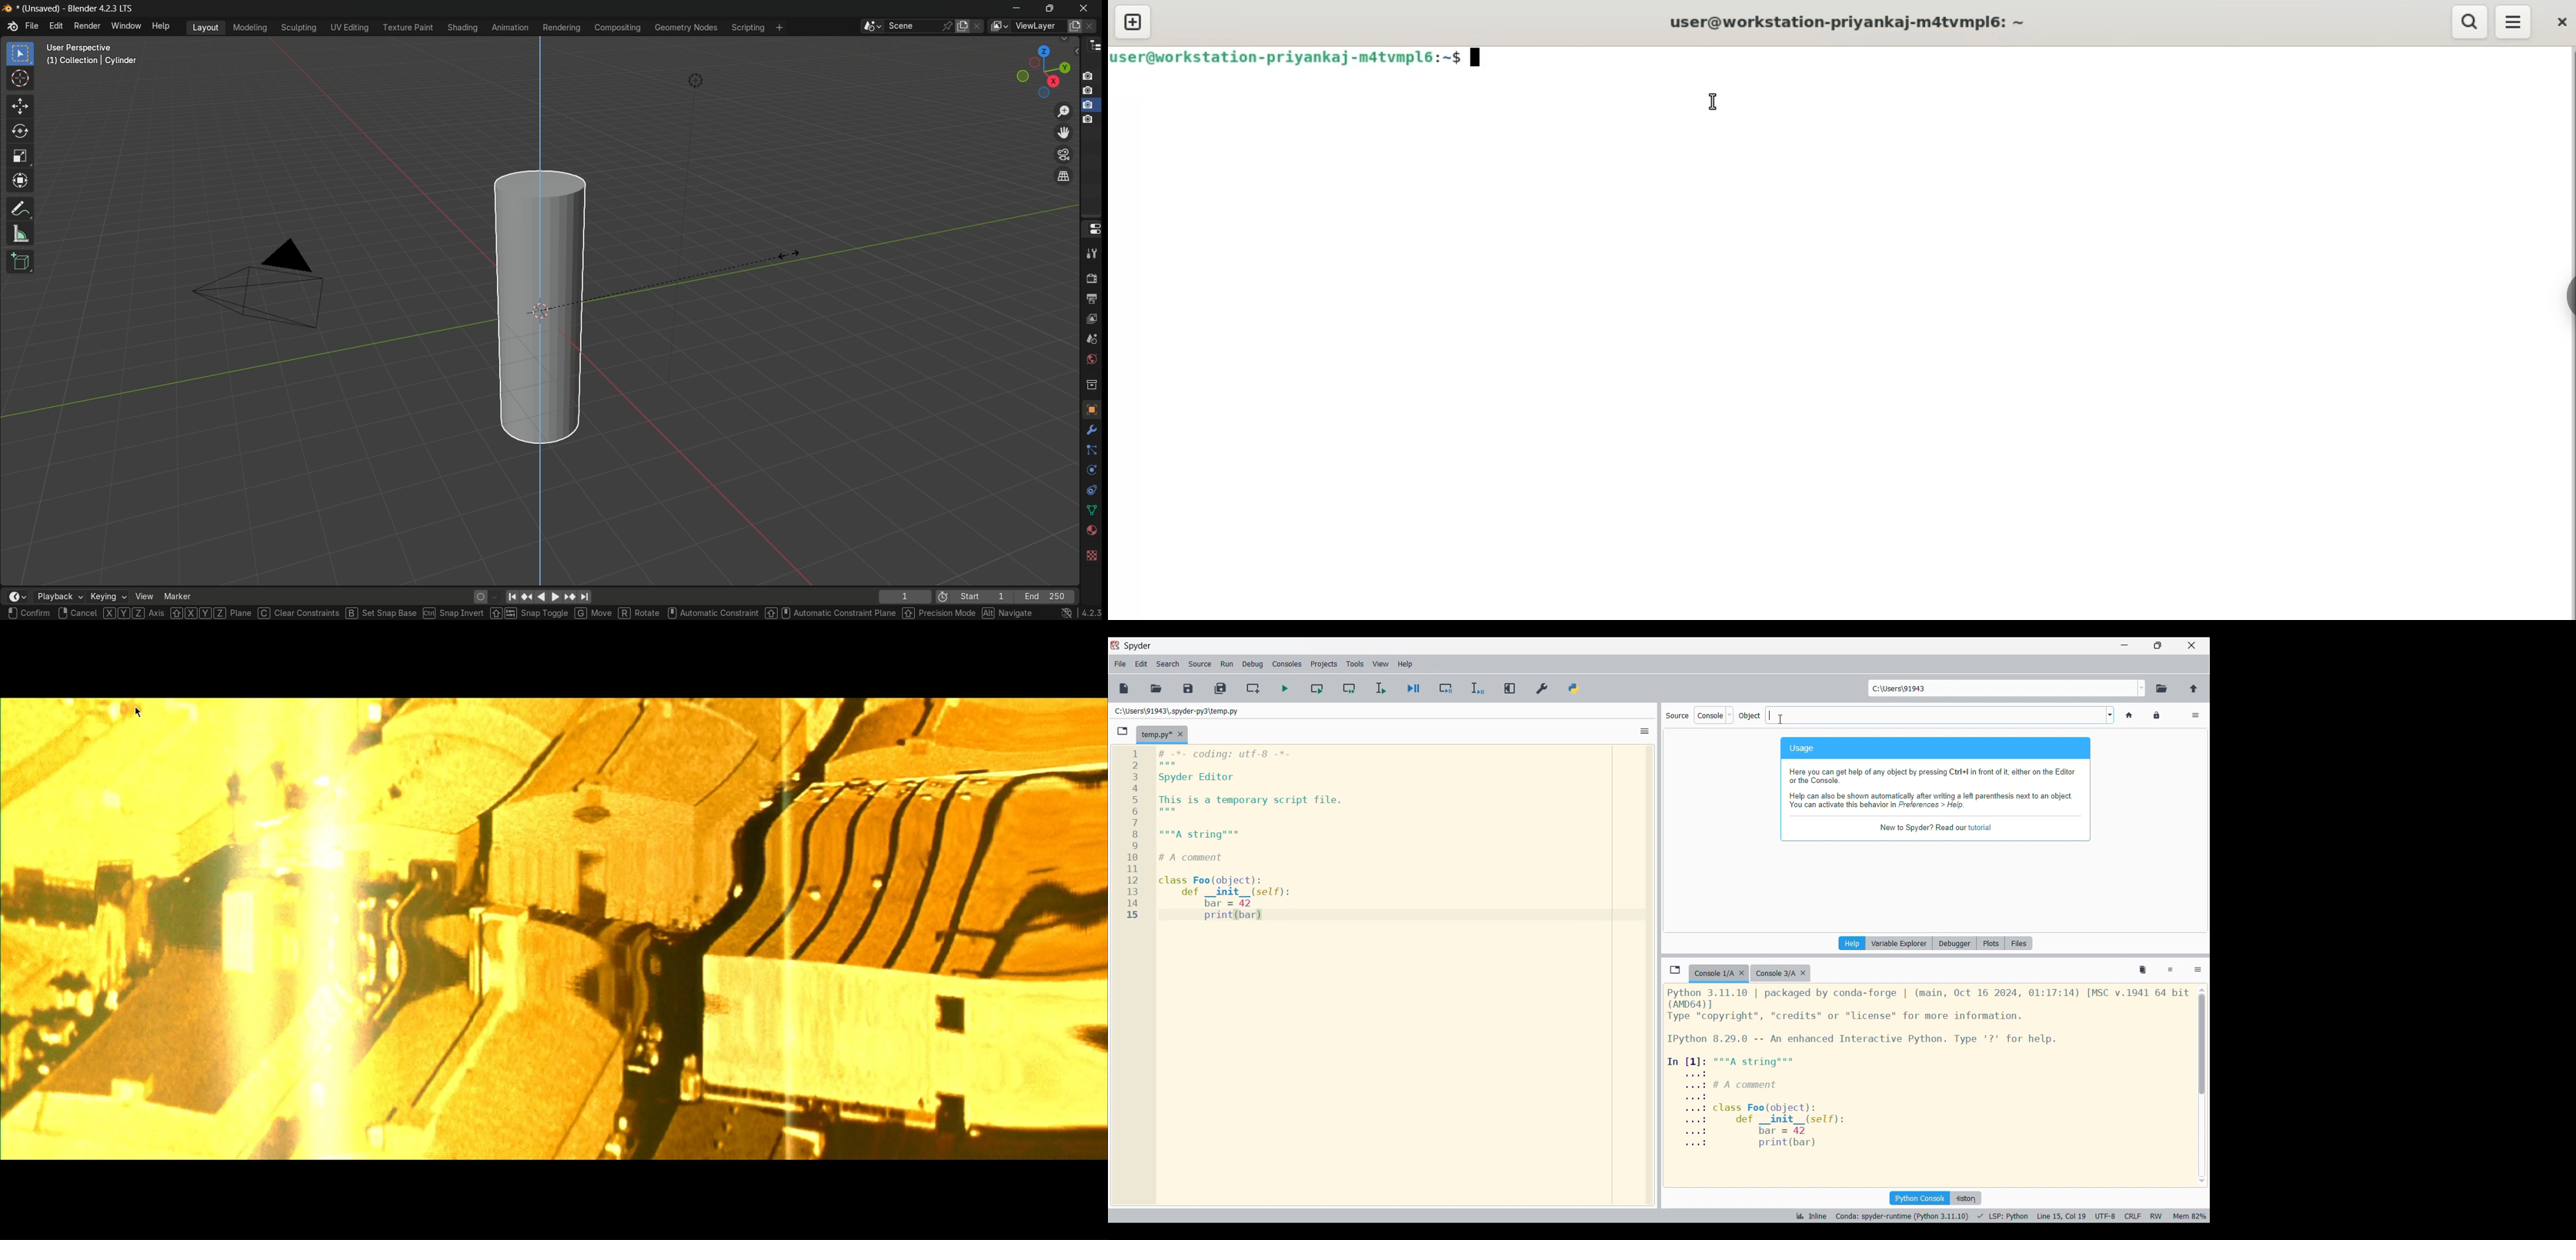  Describe the element at coordinates (832, 613) in the screenshot. I see `hold shift and use mouse scroll wheel for Automatic constraint plane` at that location.